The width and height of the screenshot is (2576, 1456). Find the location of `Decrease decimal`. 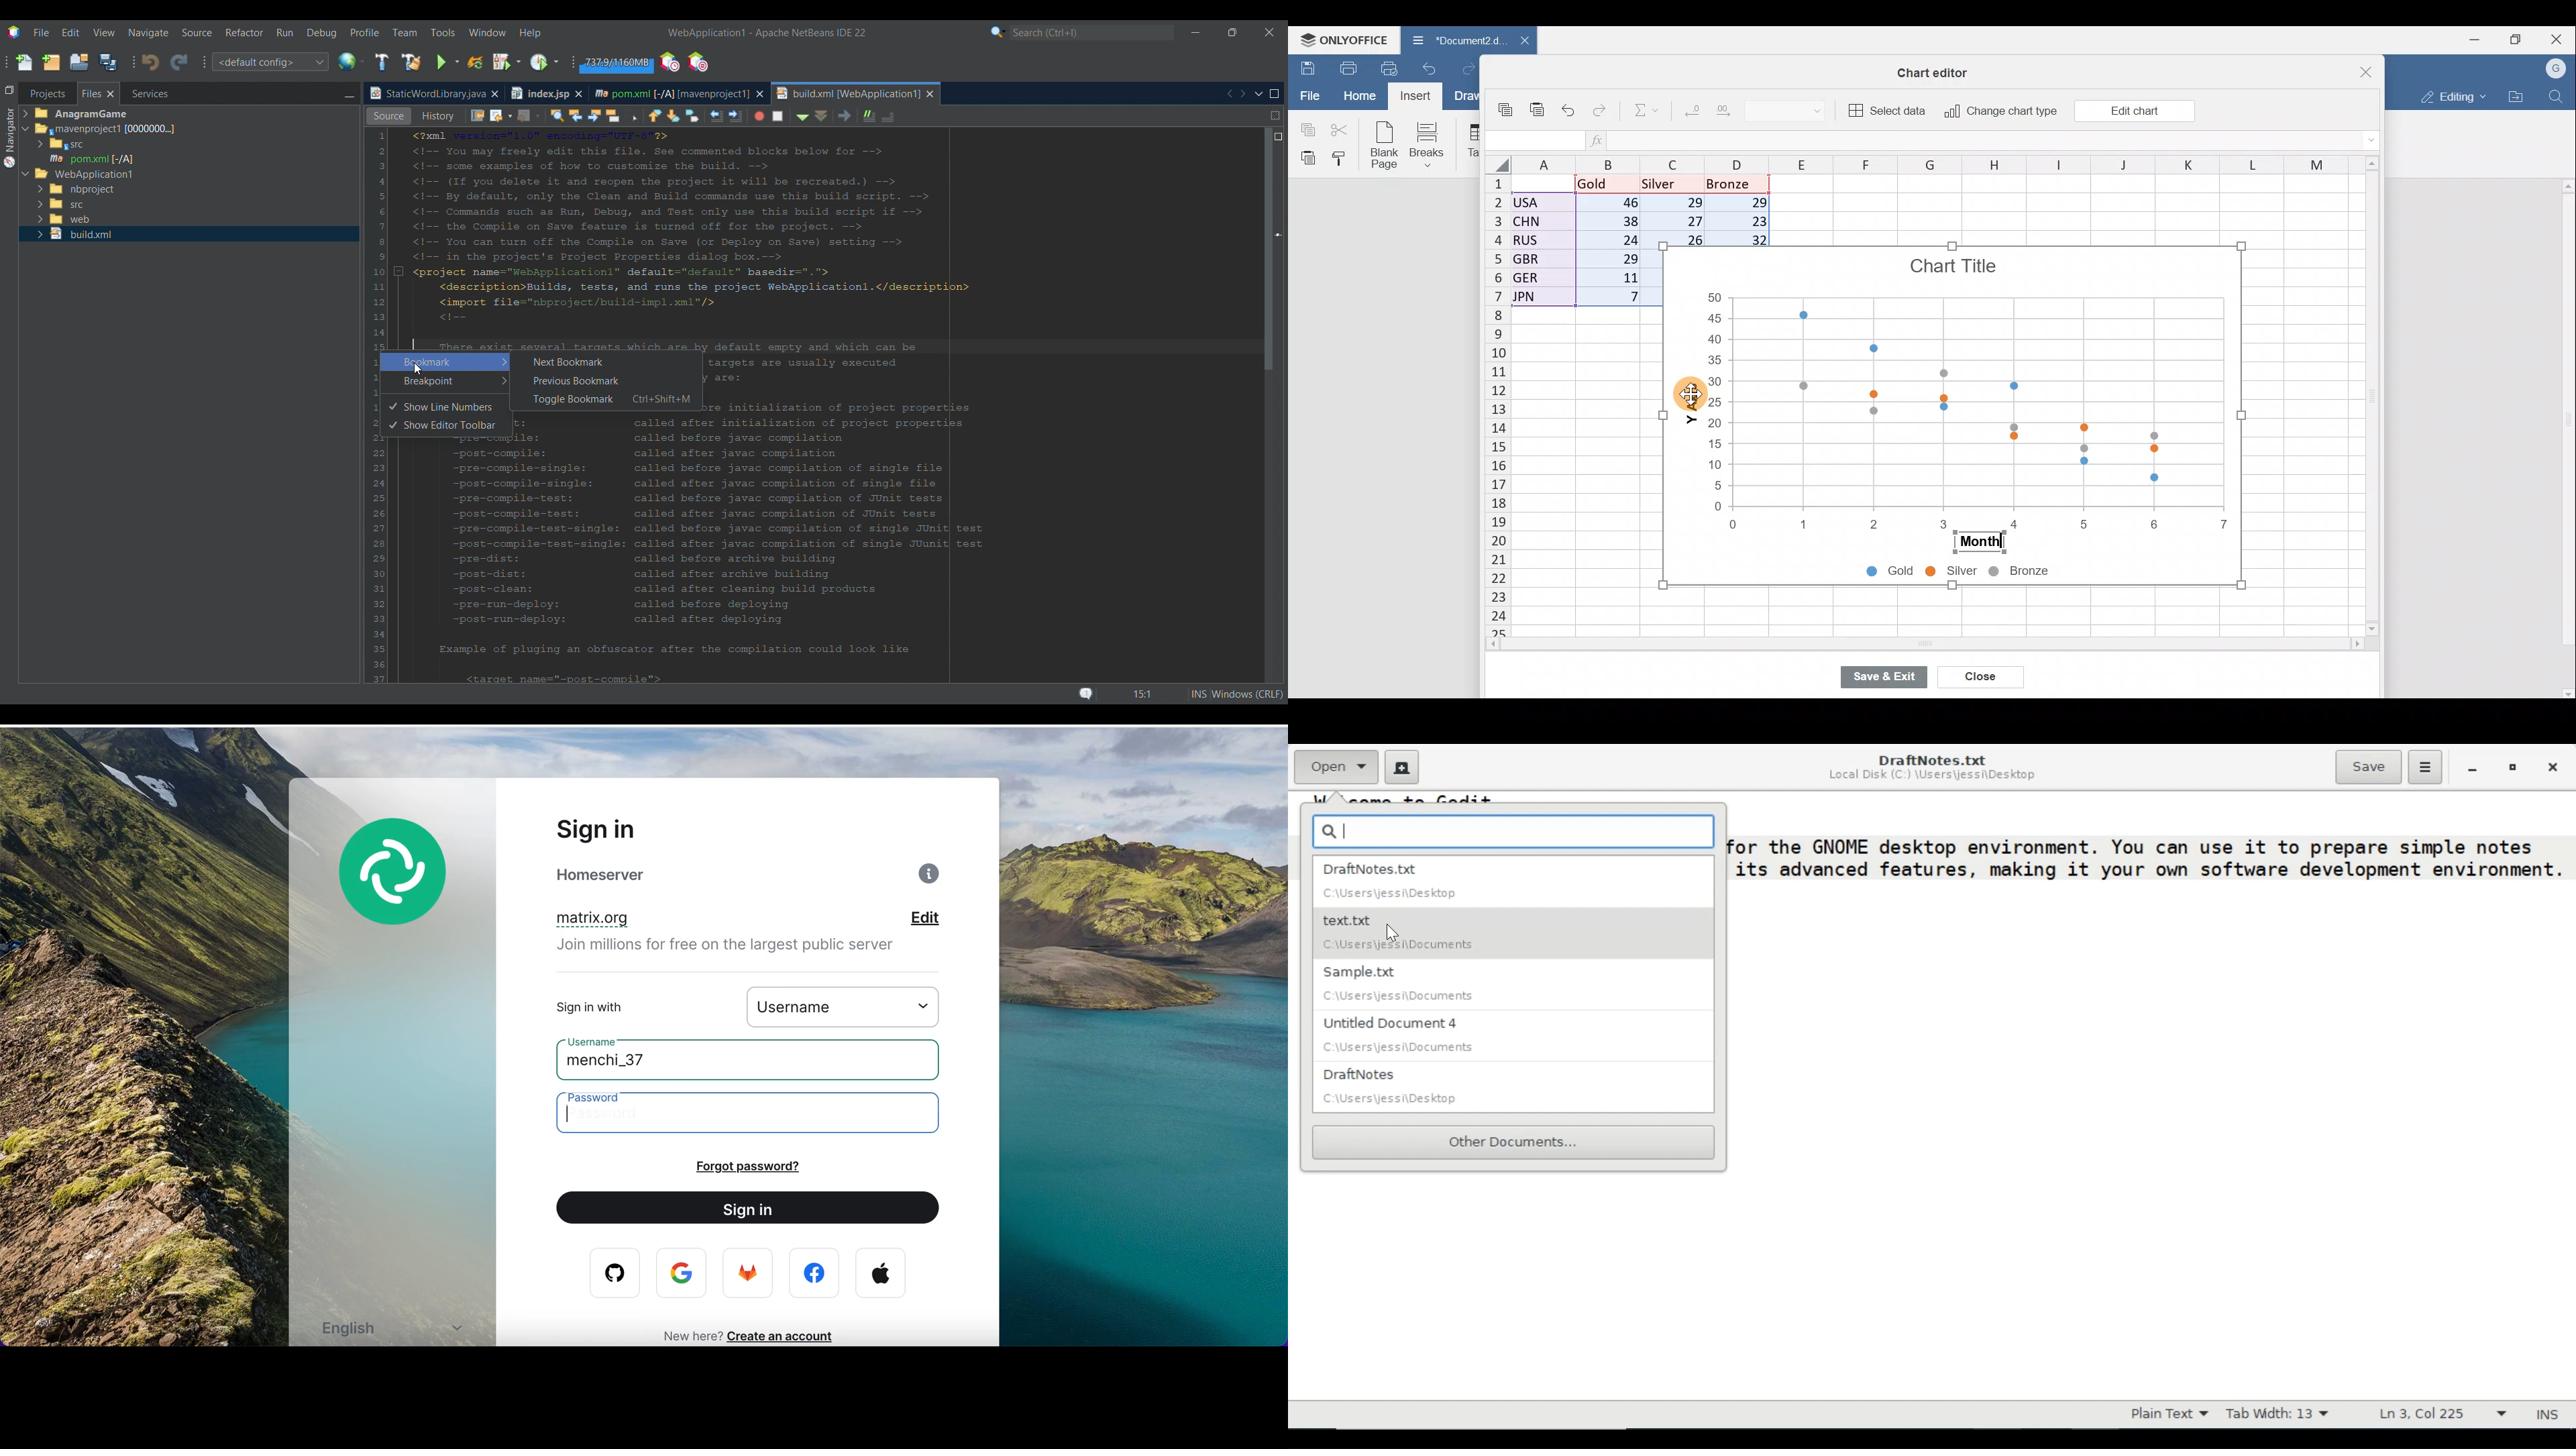

Decrease decimal is located at coordinates (1689, 113).